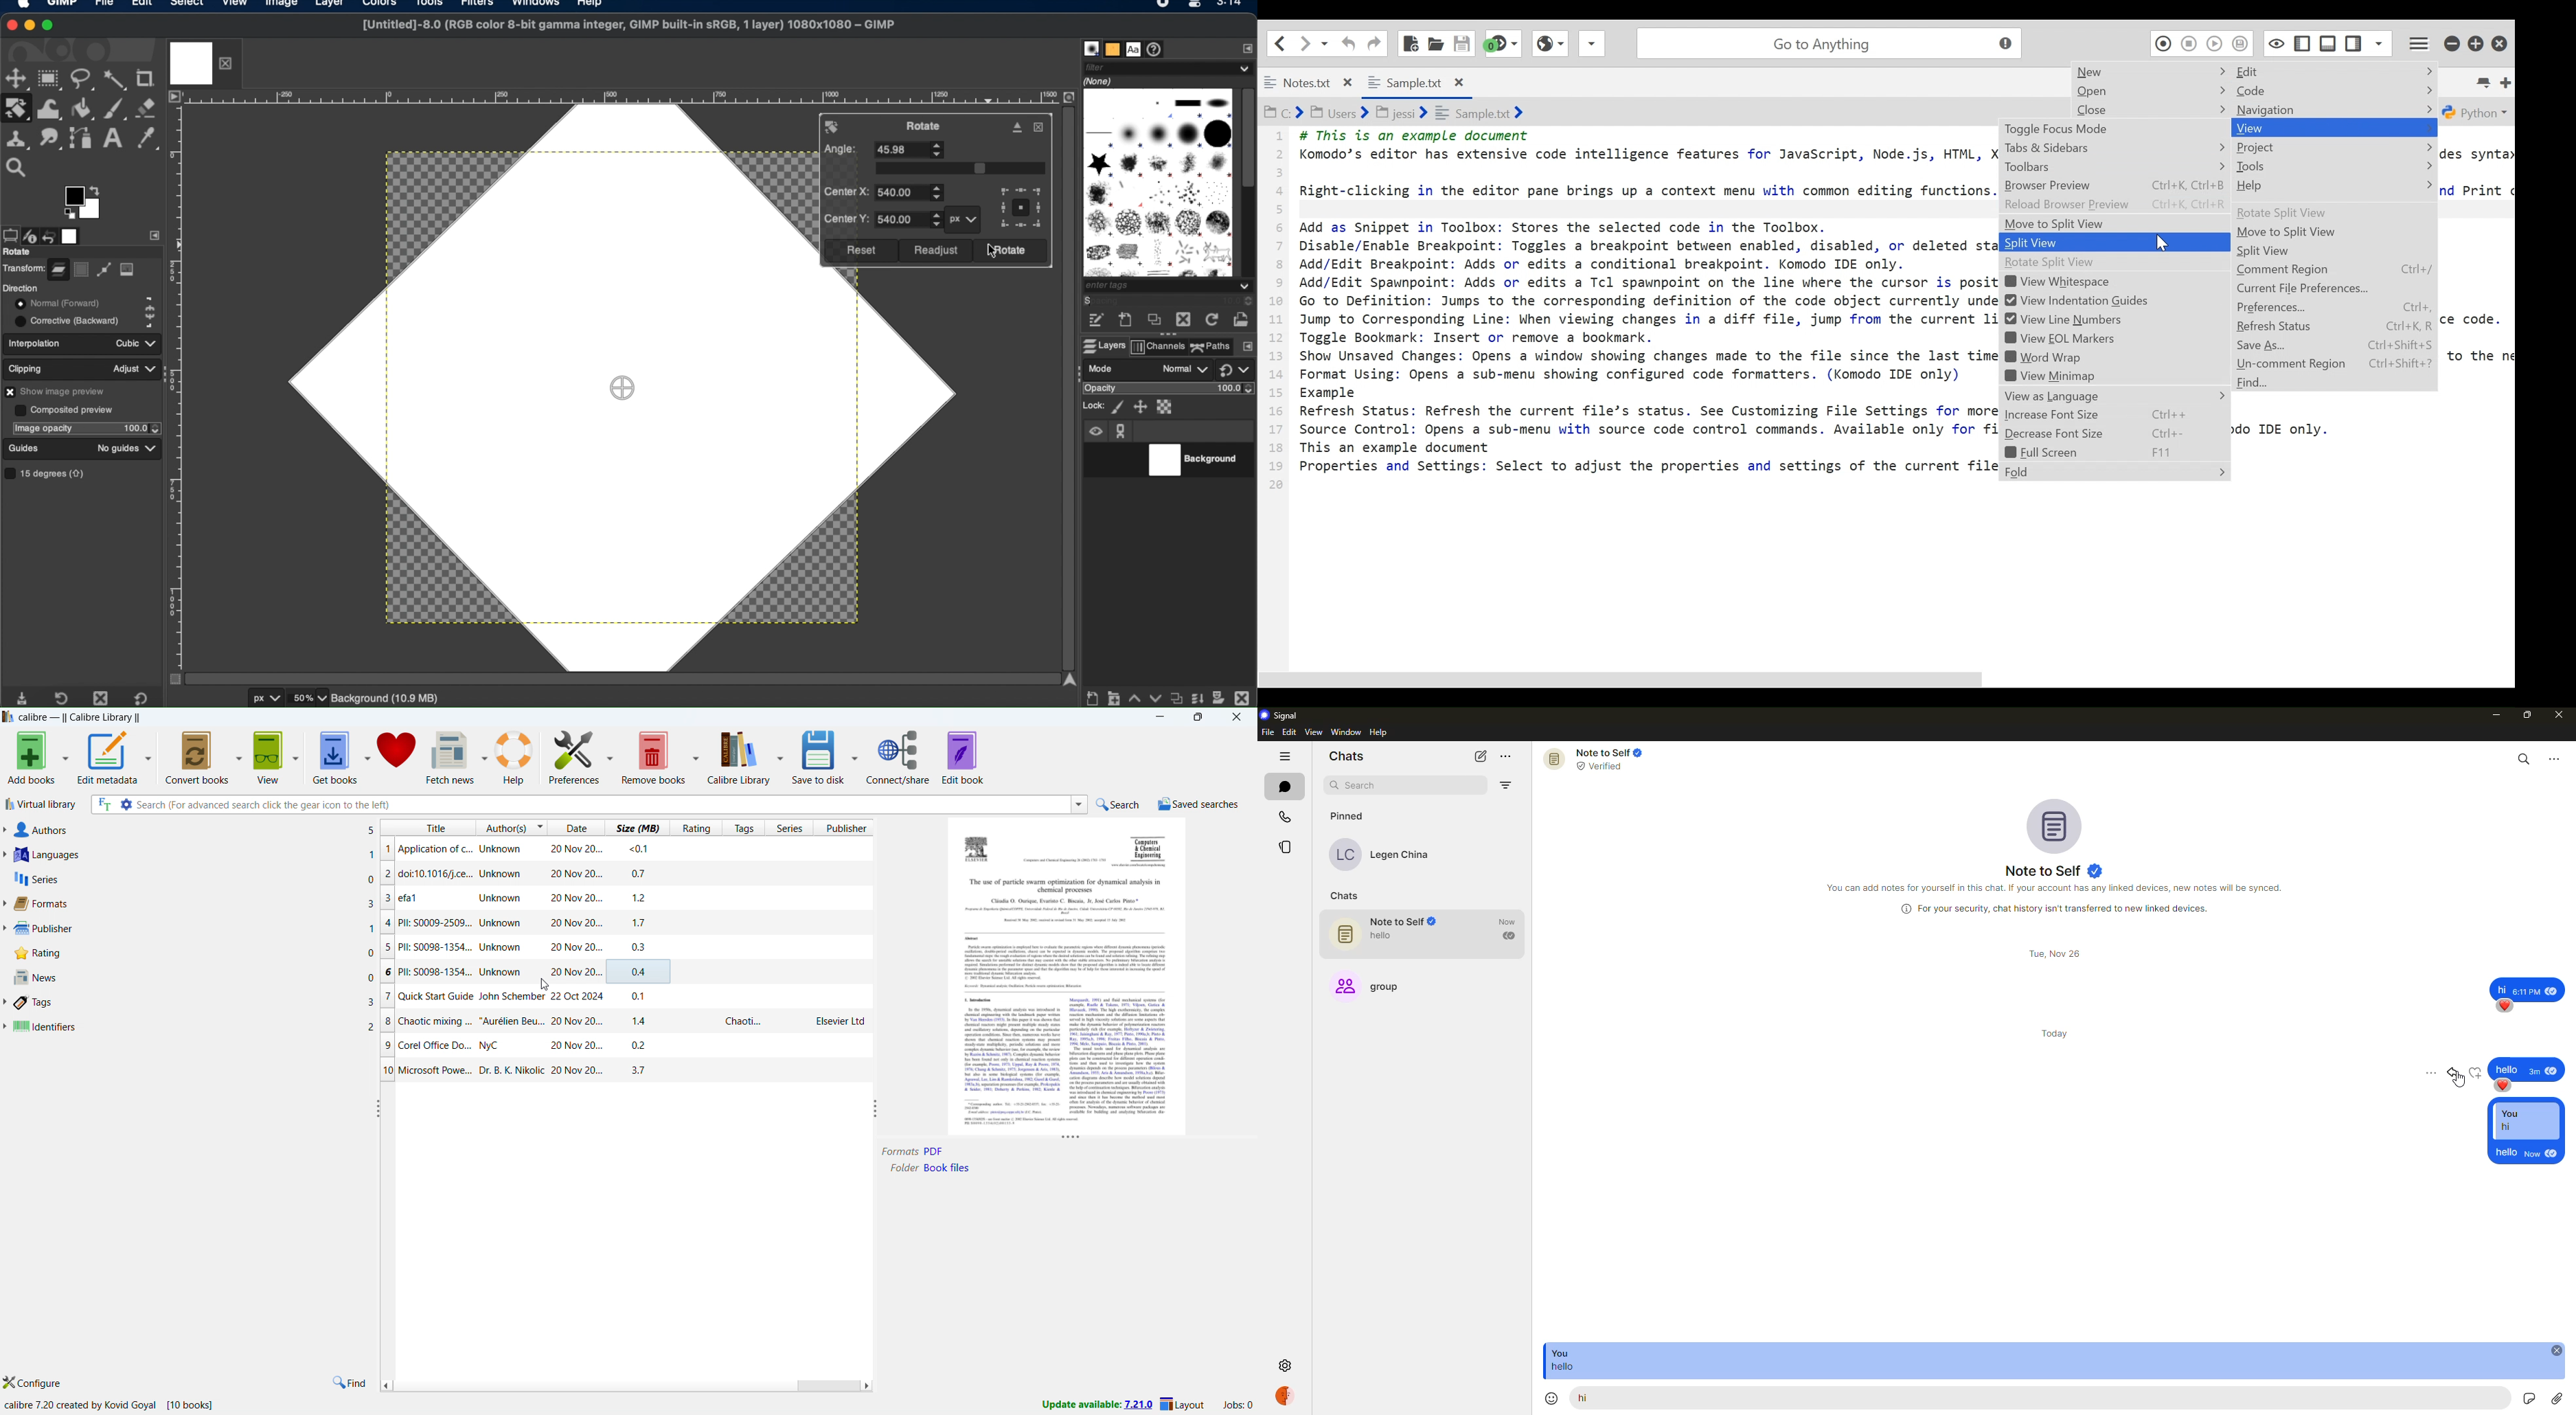 This screenshot has height=1428, width=2576. I want to click on file, so click(104, 5).